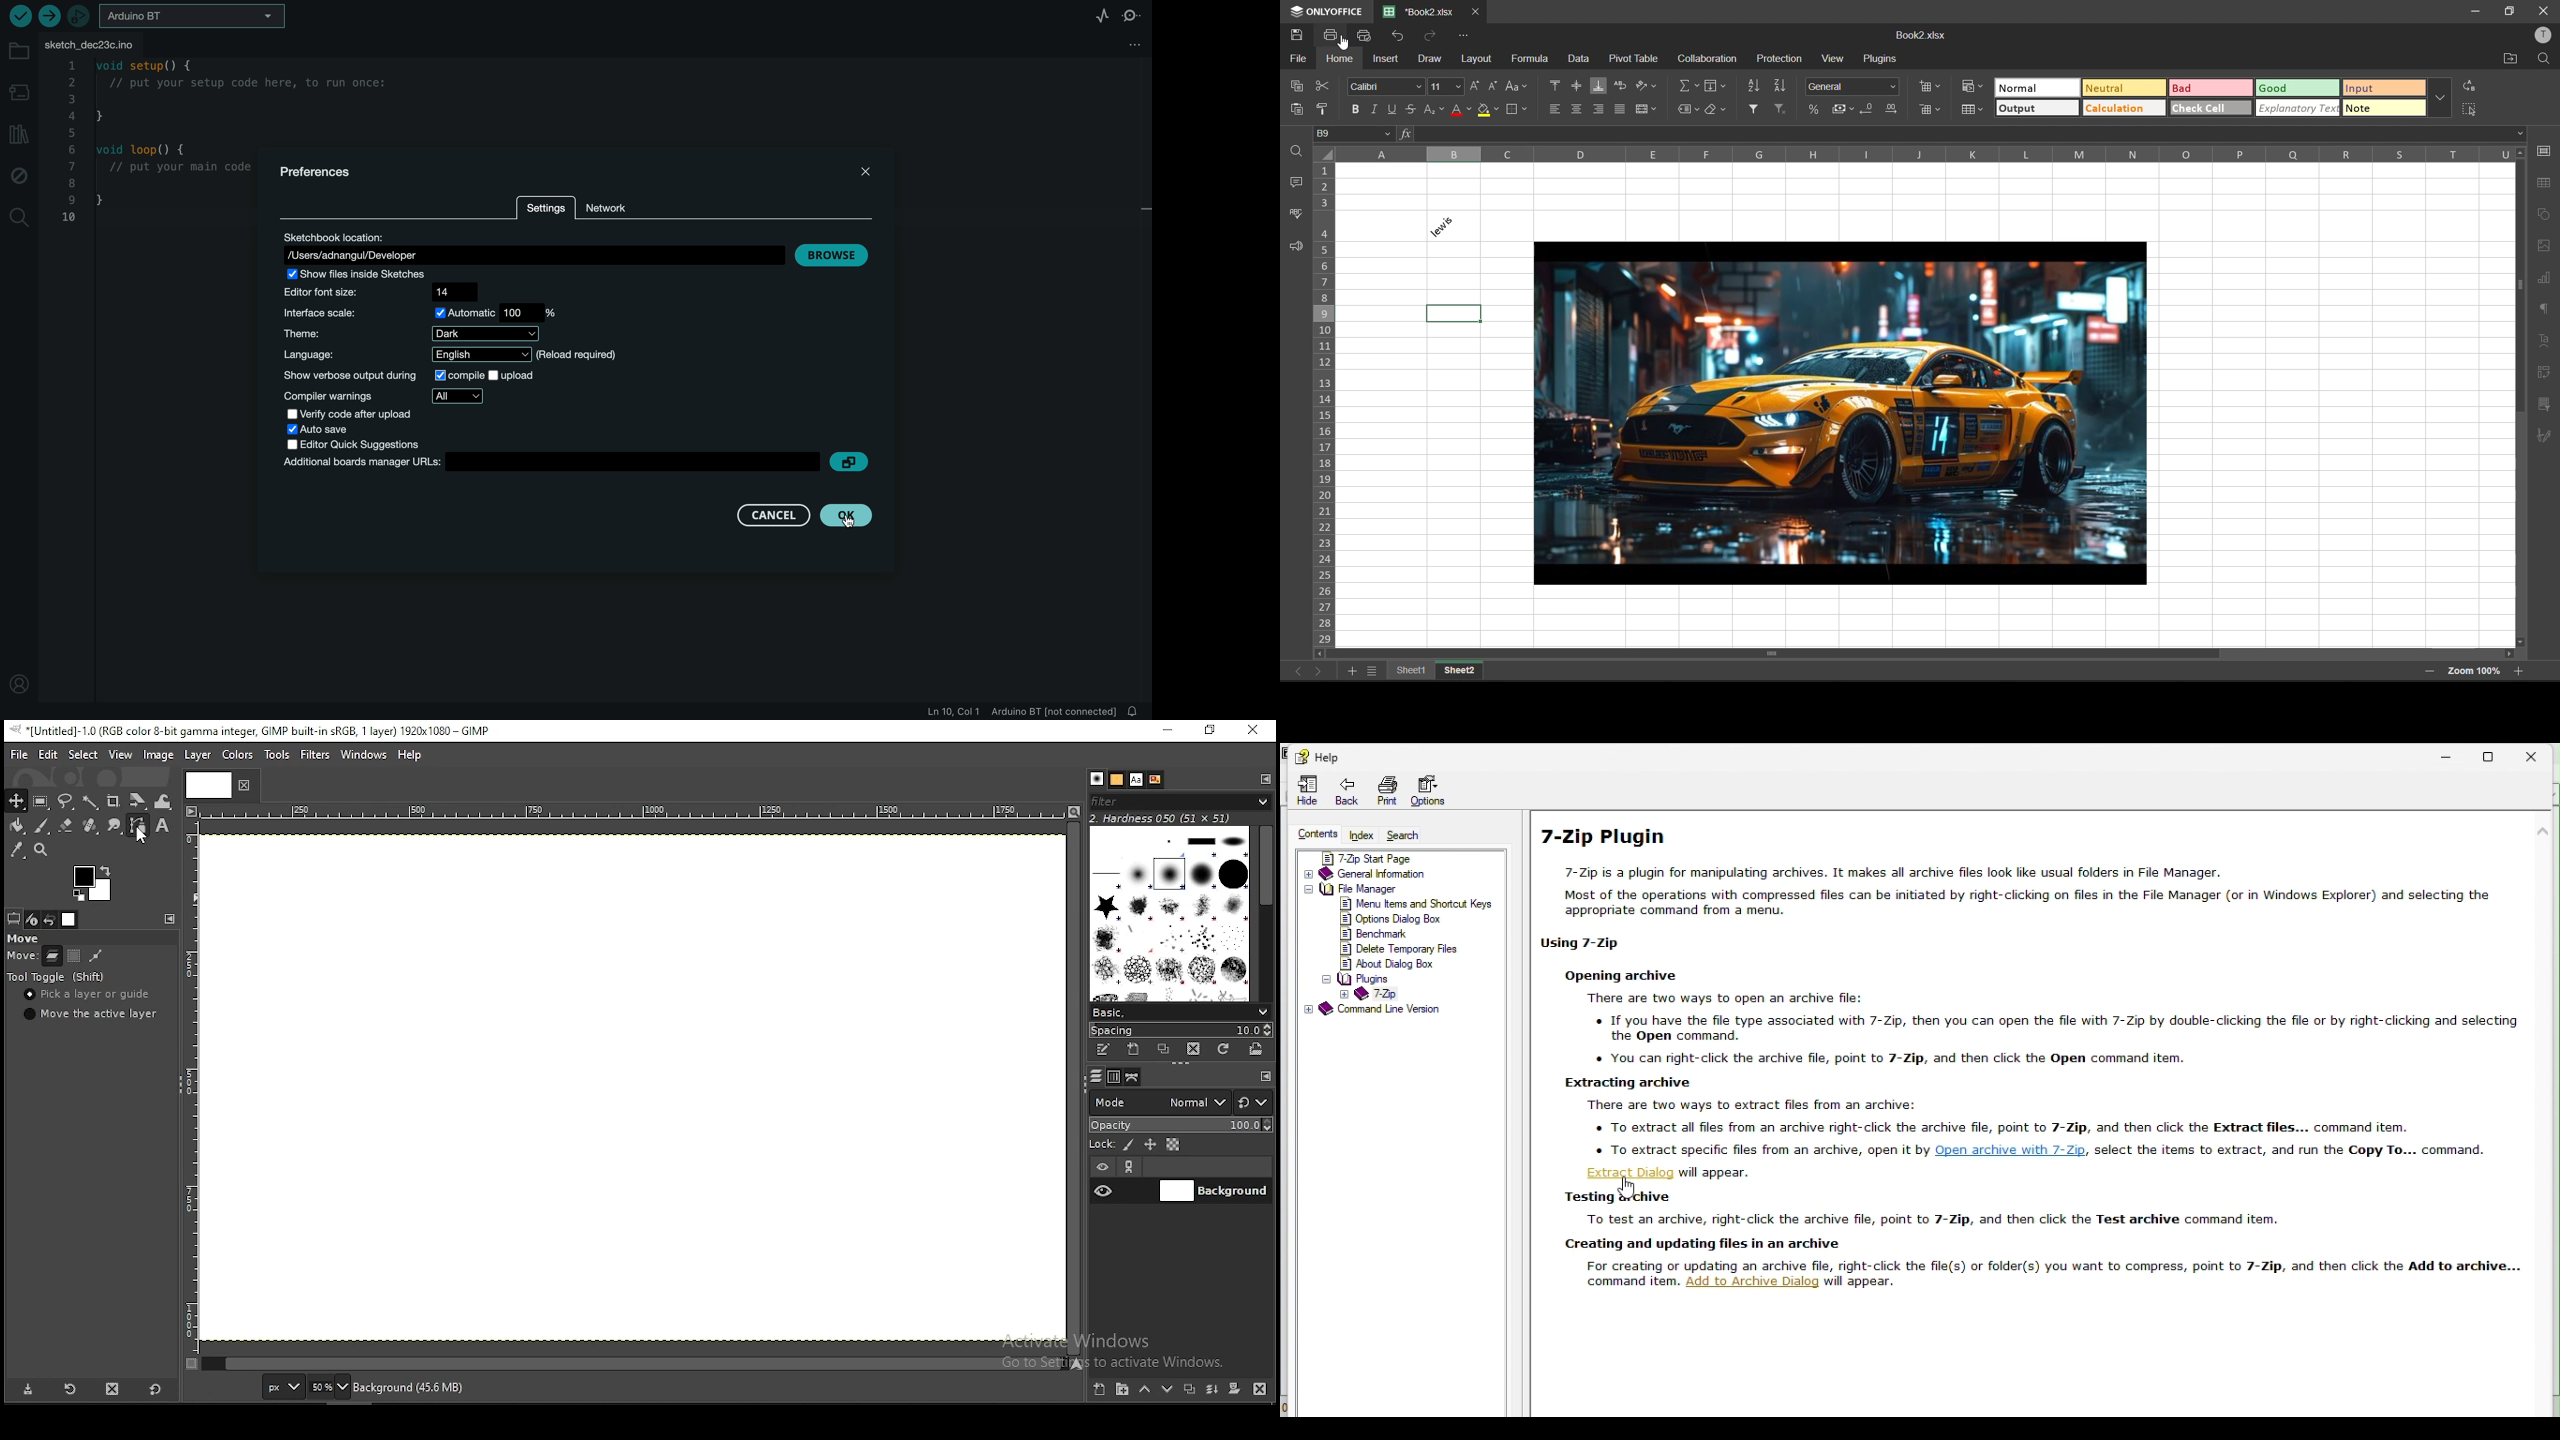 This screenshot has width=2576, height=1456. I want to click on text, so click(1716, 1174).